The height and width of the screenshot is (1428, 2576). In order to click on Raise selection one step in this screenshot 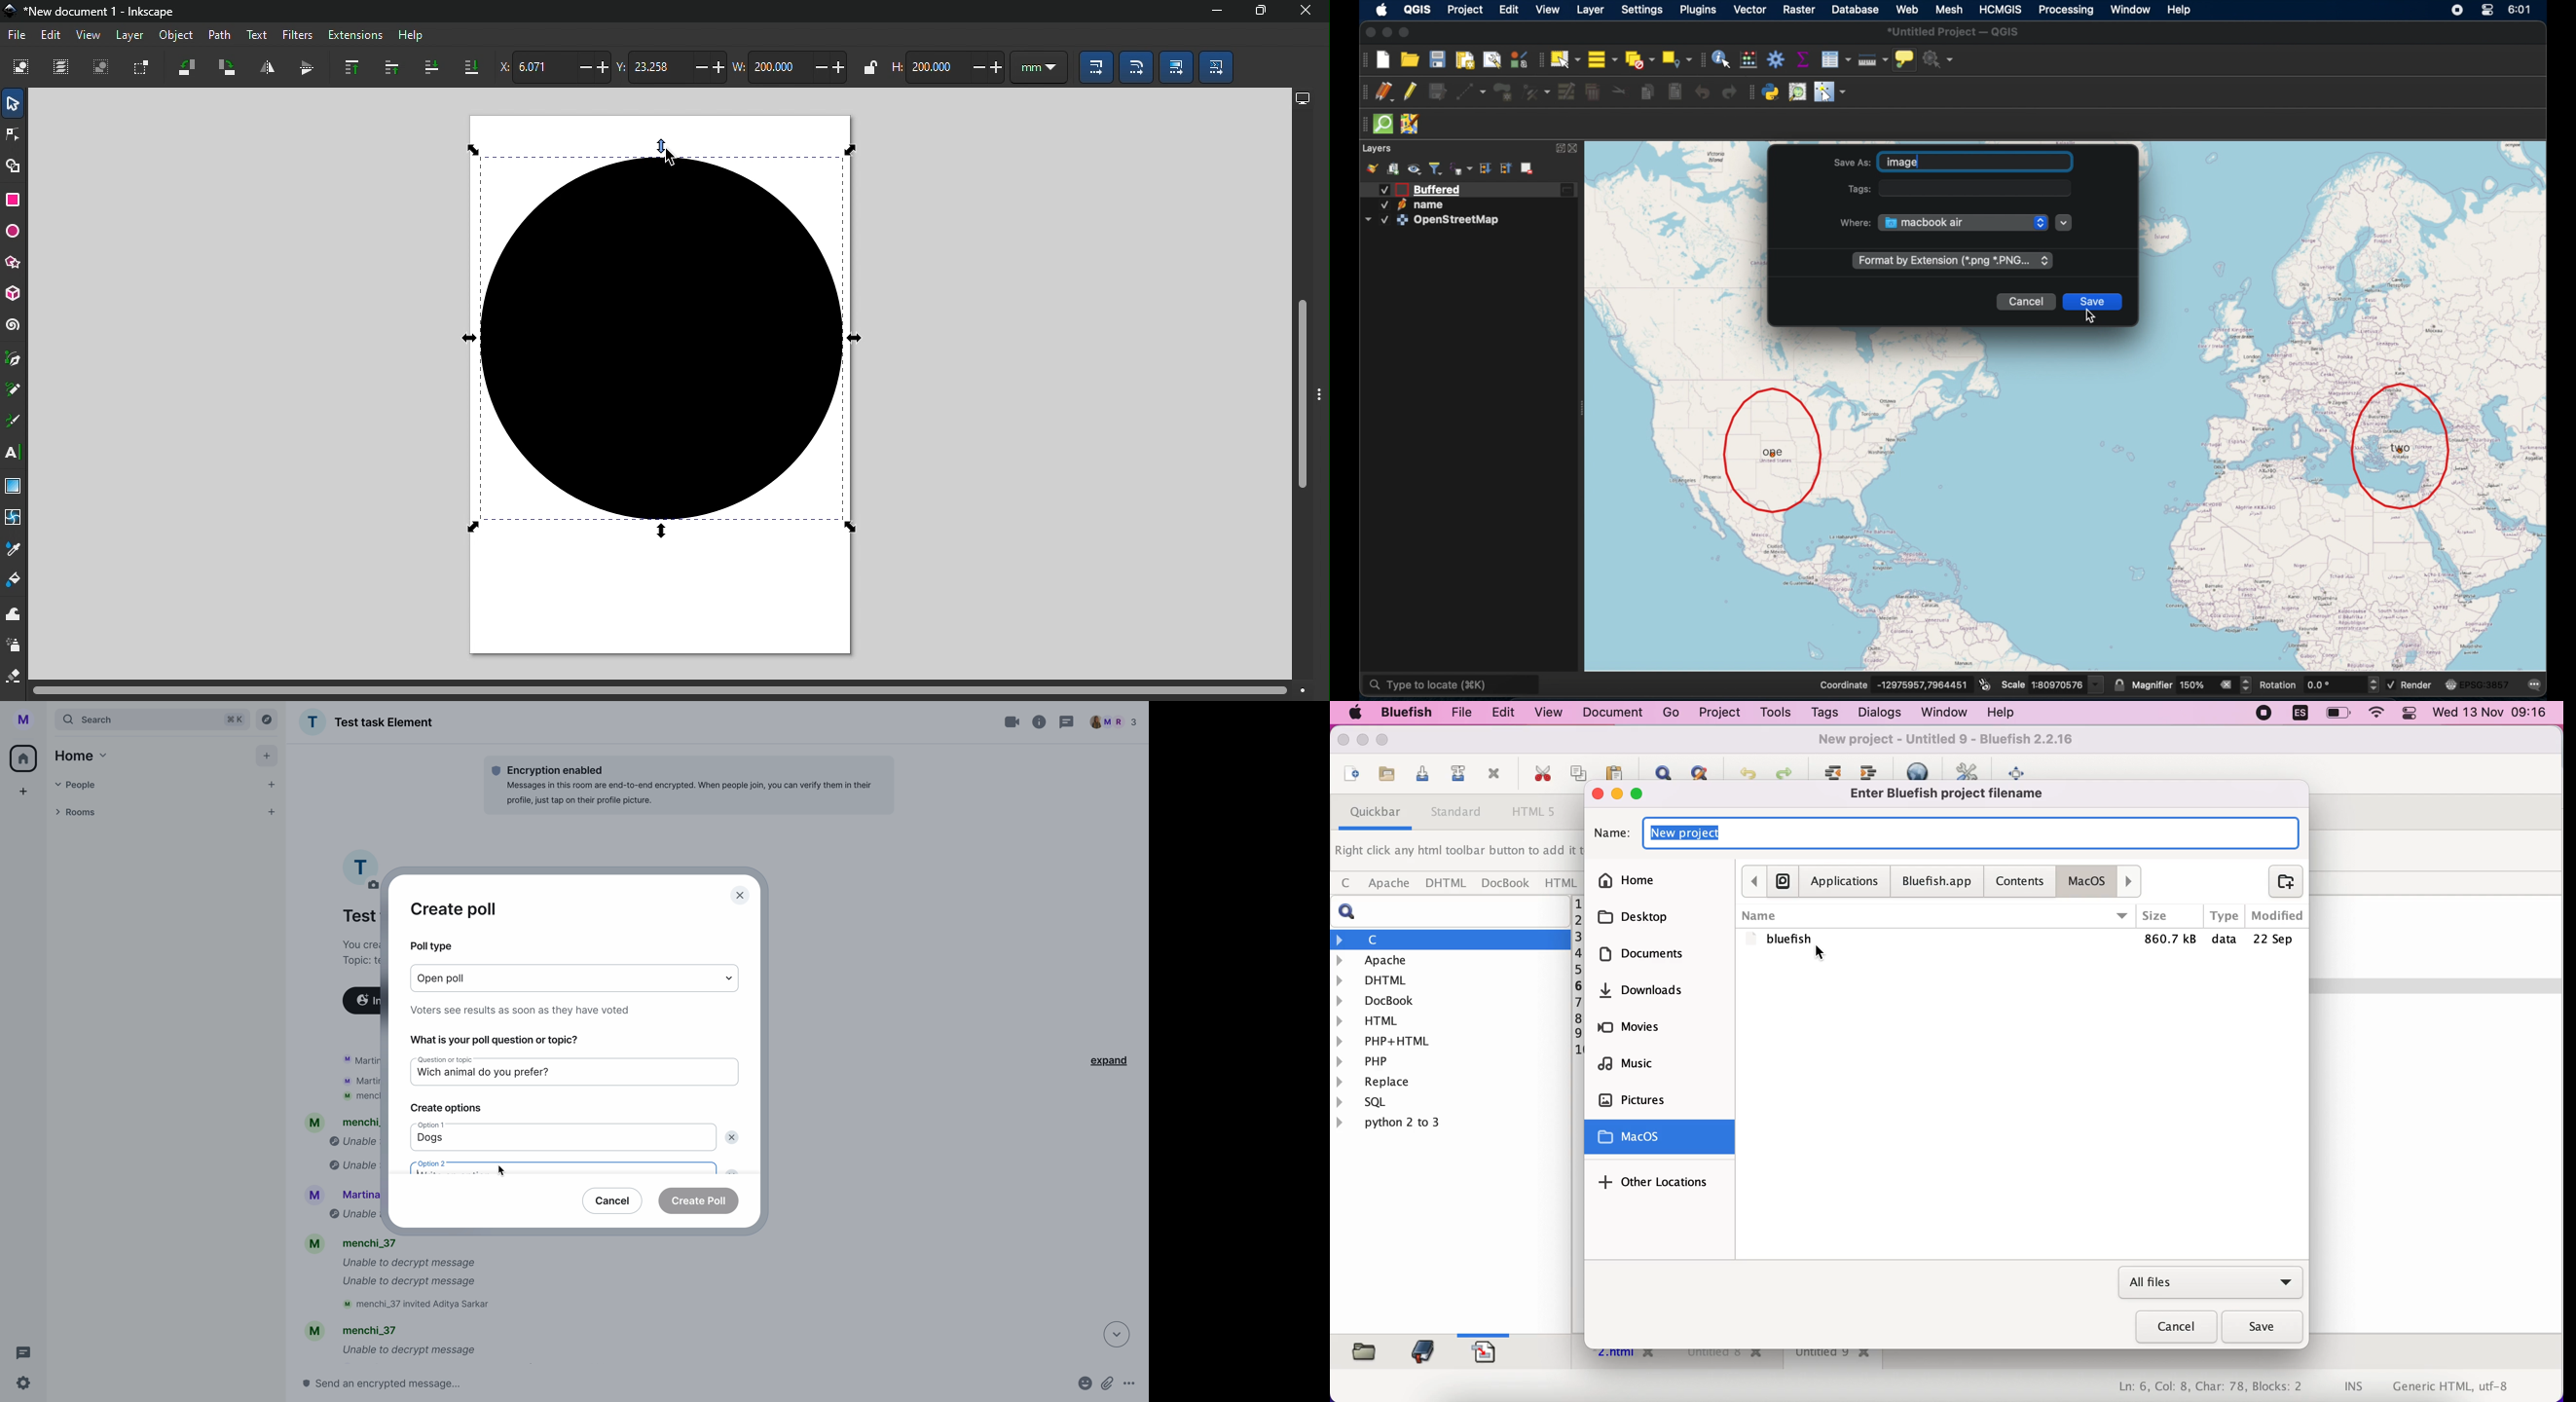, I will do `click(391, 70)`.